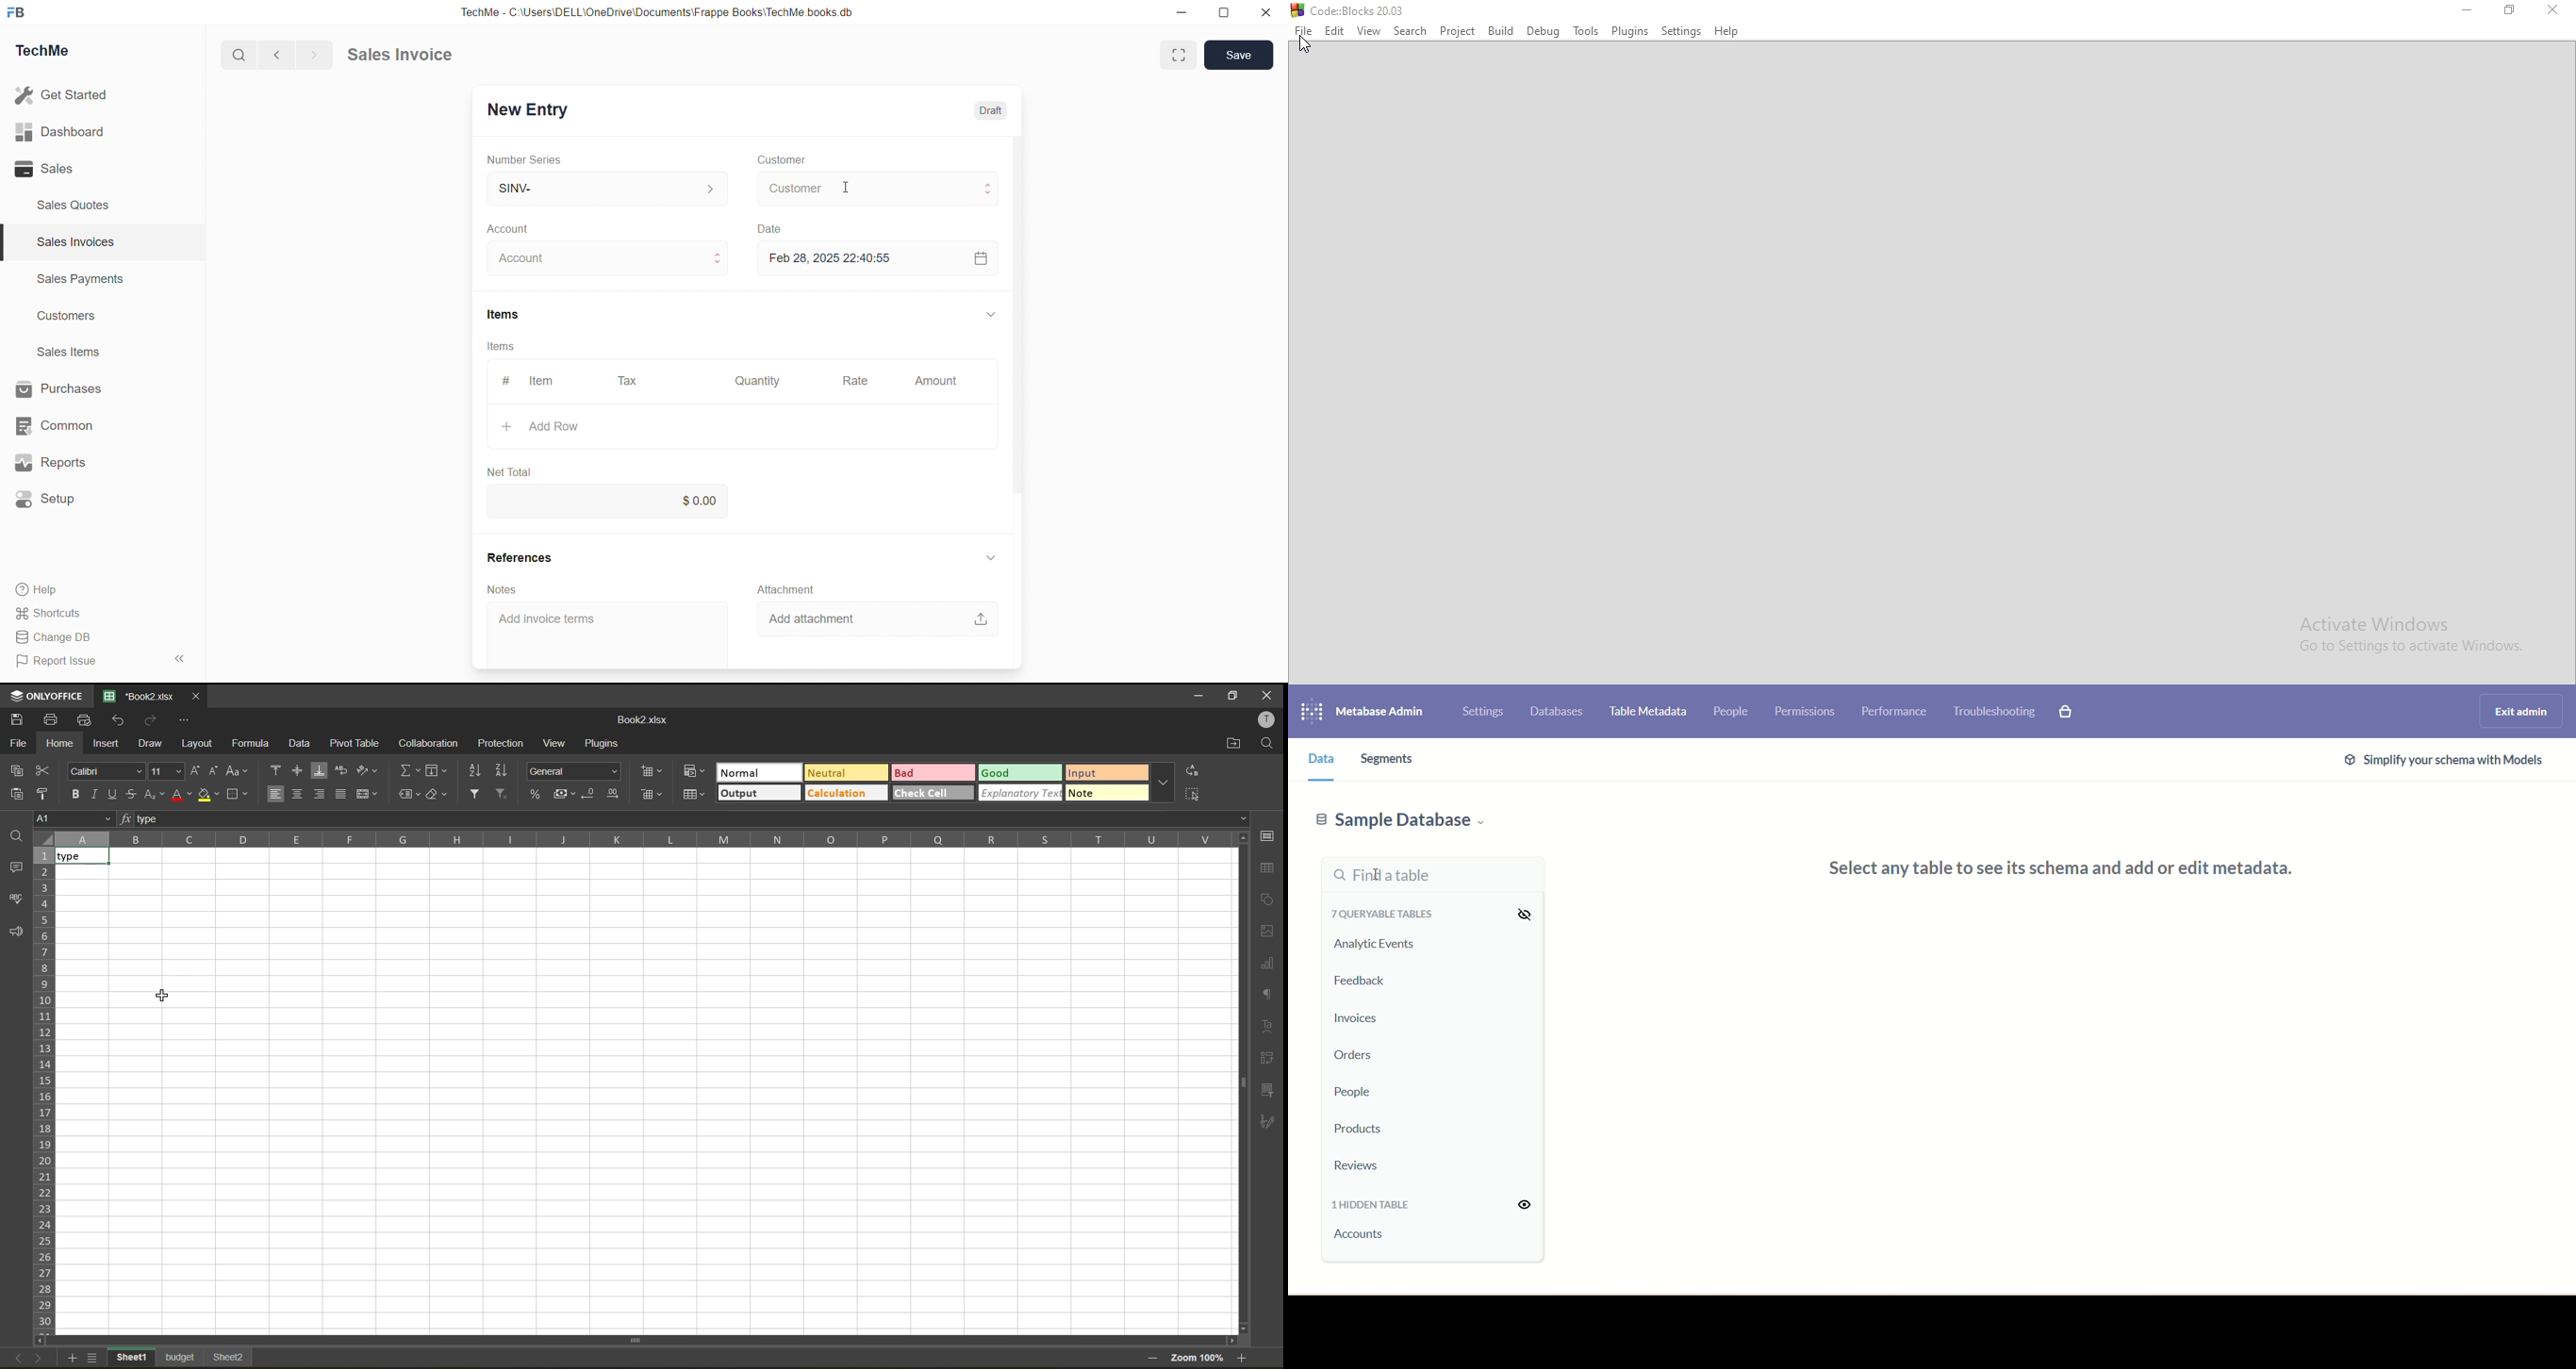 Image resolution: width=2576 pixels, height=1372 pixels. Describe the element at coordinates (47, 500) in the screenshot. I see `Setup` at that location.